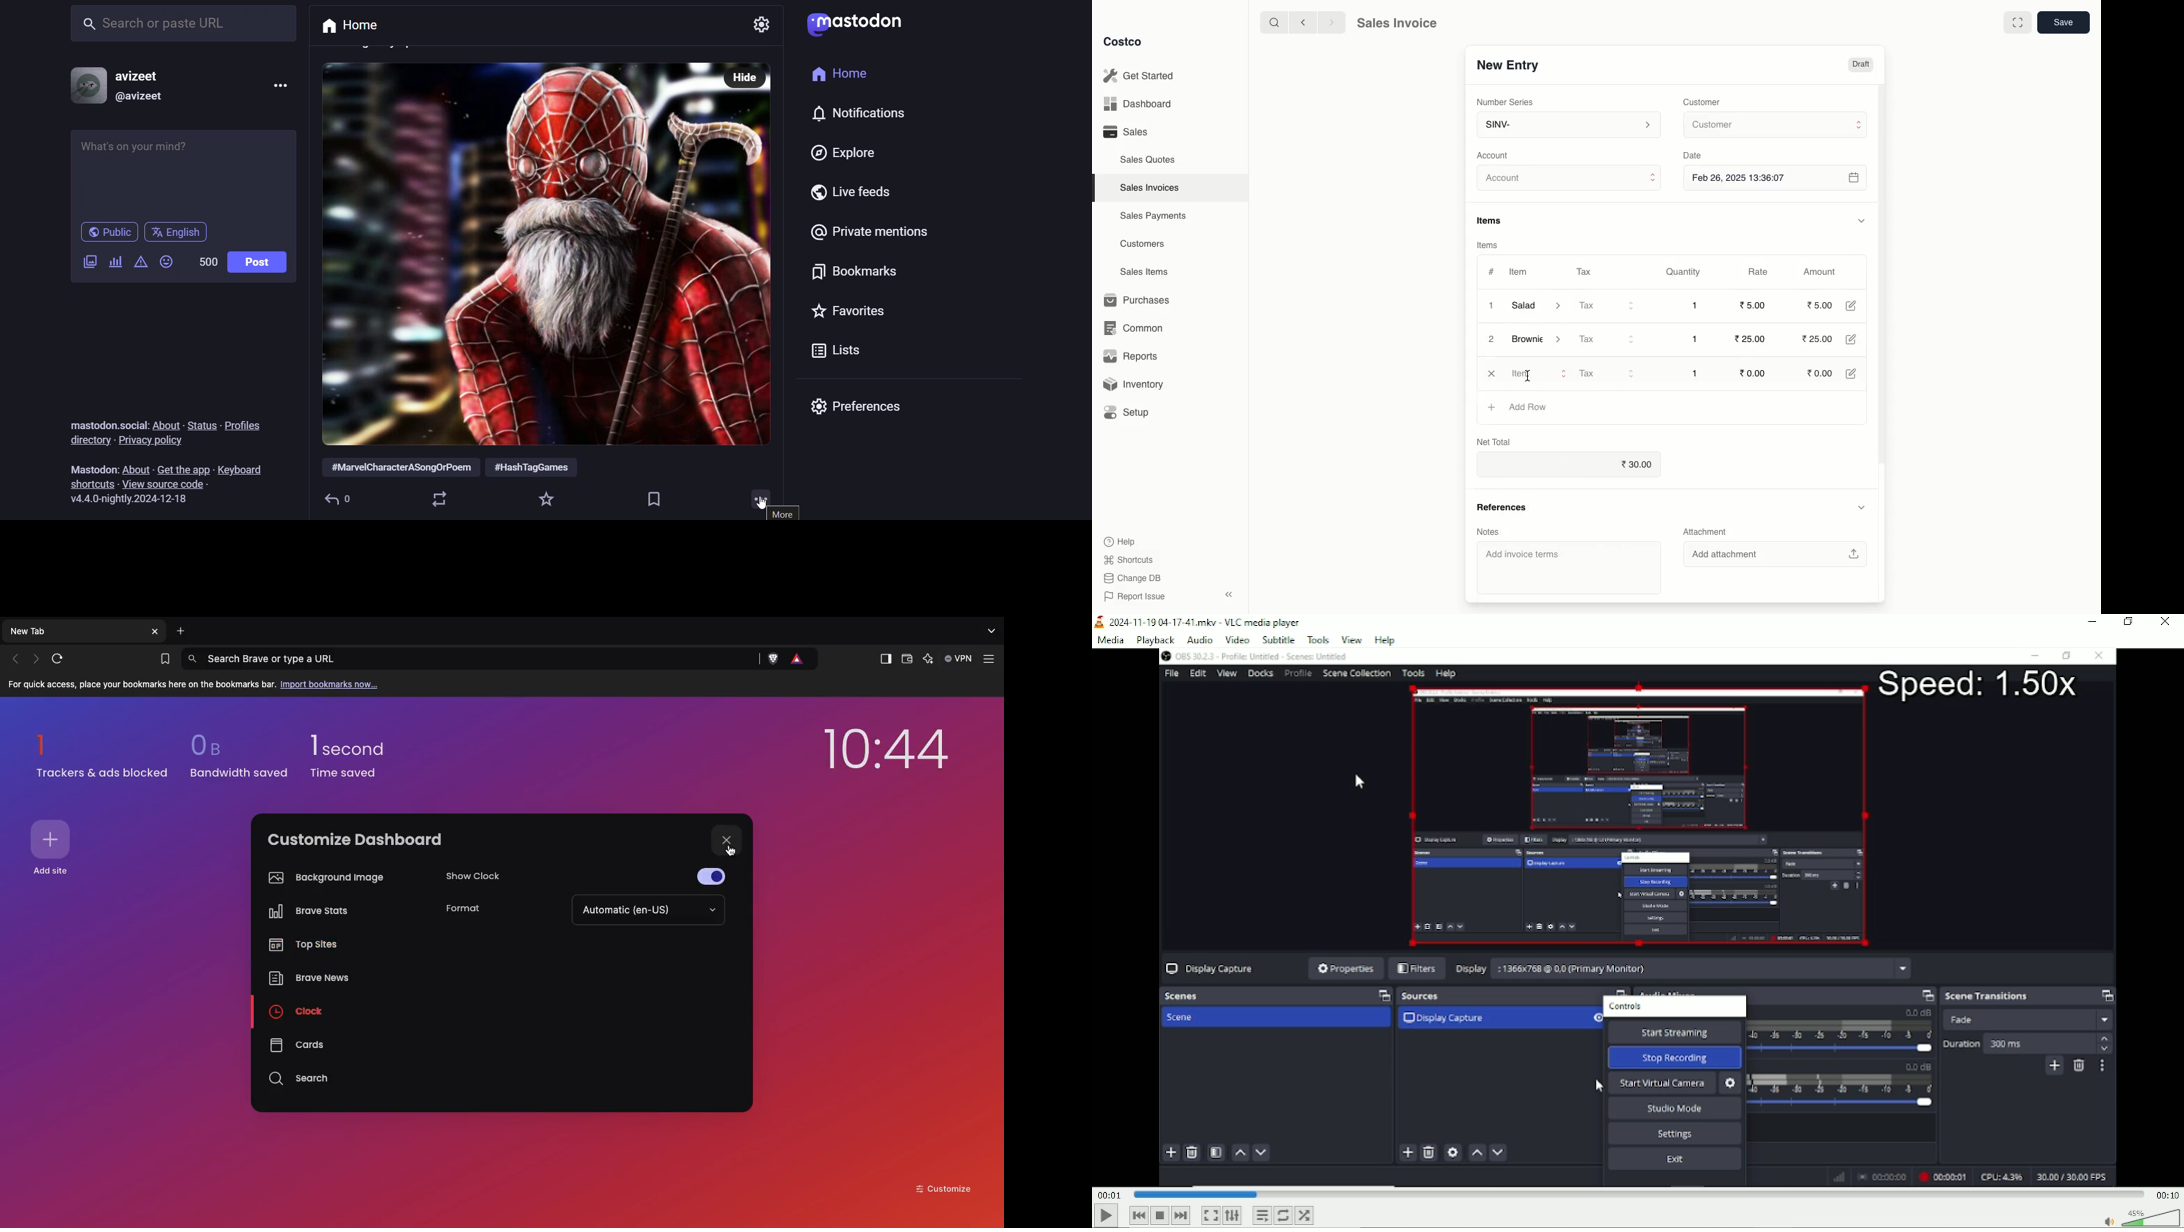 This screenshot has height=1232, width=2184. Describe the element at coordinates (74, 630) in the screenshot. I see `New tab` at that location.